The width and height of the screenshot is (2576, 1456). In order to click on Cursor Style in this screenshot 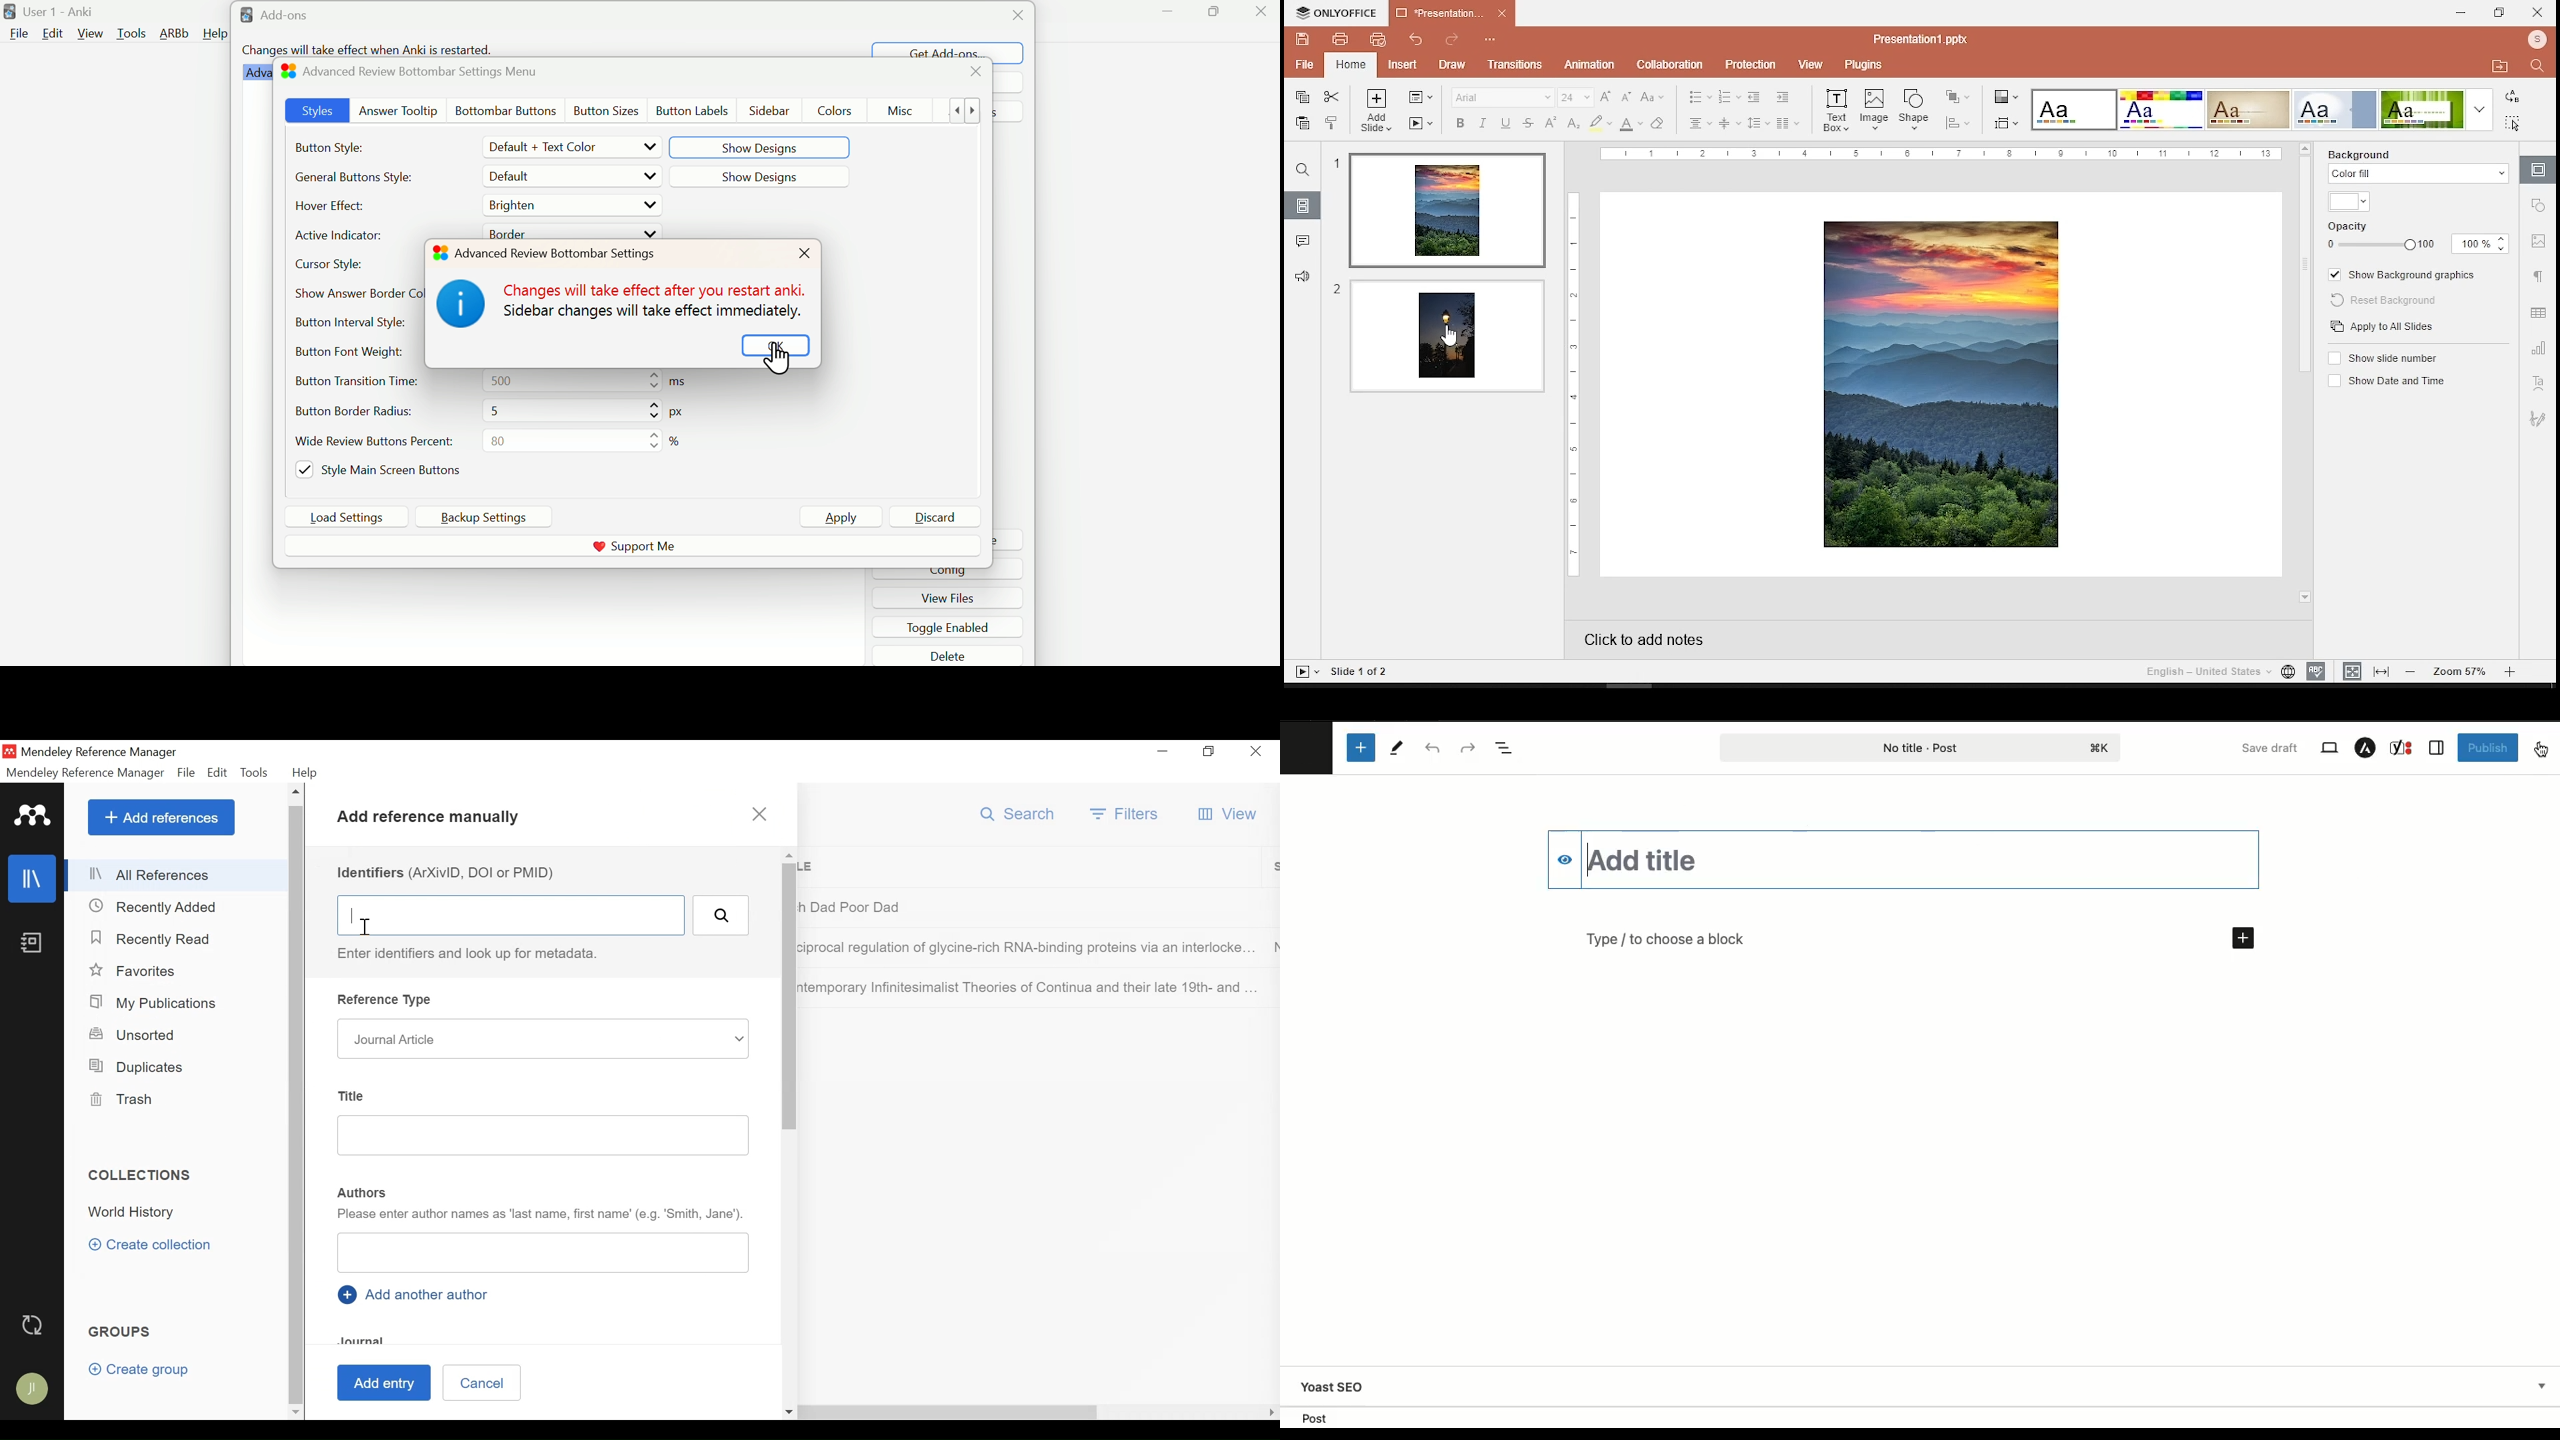, I will do `click(327, 266)`.